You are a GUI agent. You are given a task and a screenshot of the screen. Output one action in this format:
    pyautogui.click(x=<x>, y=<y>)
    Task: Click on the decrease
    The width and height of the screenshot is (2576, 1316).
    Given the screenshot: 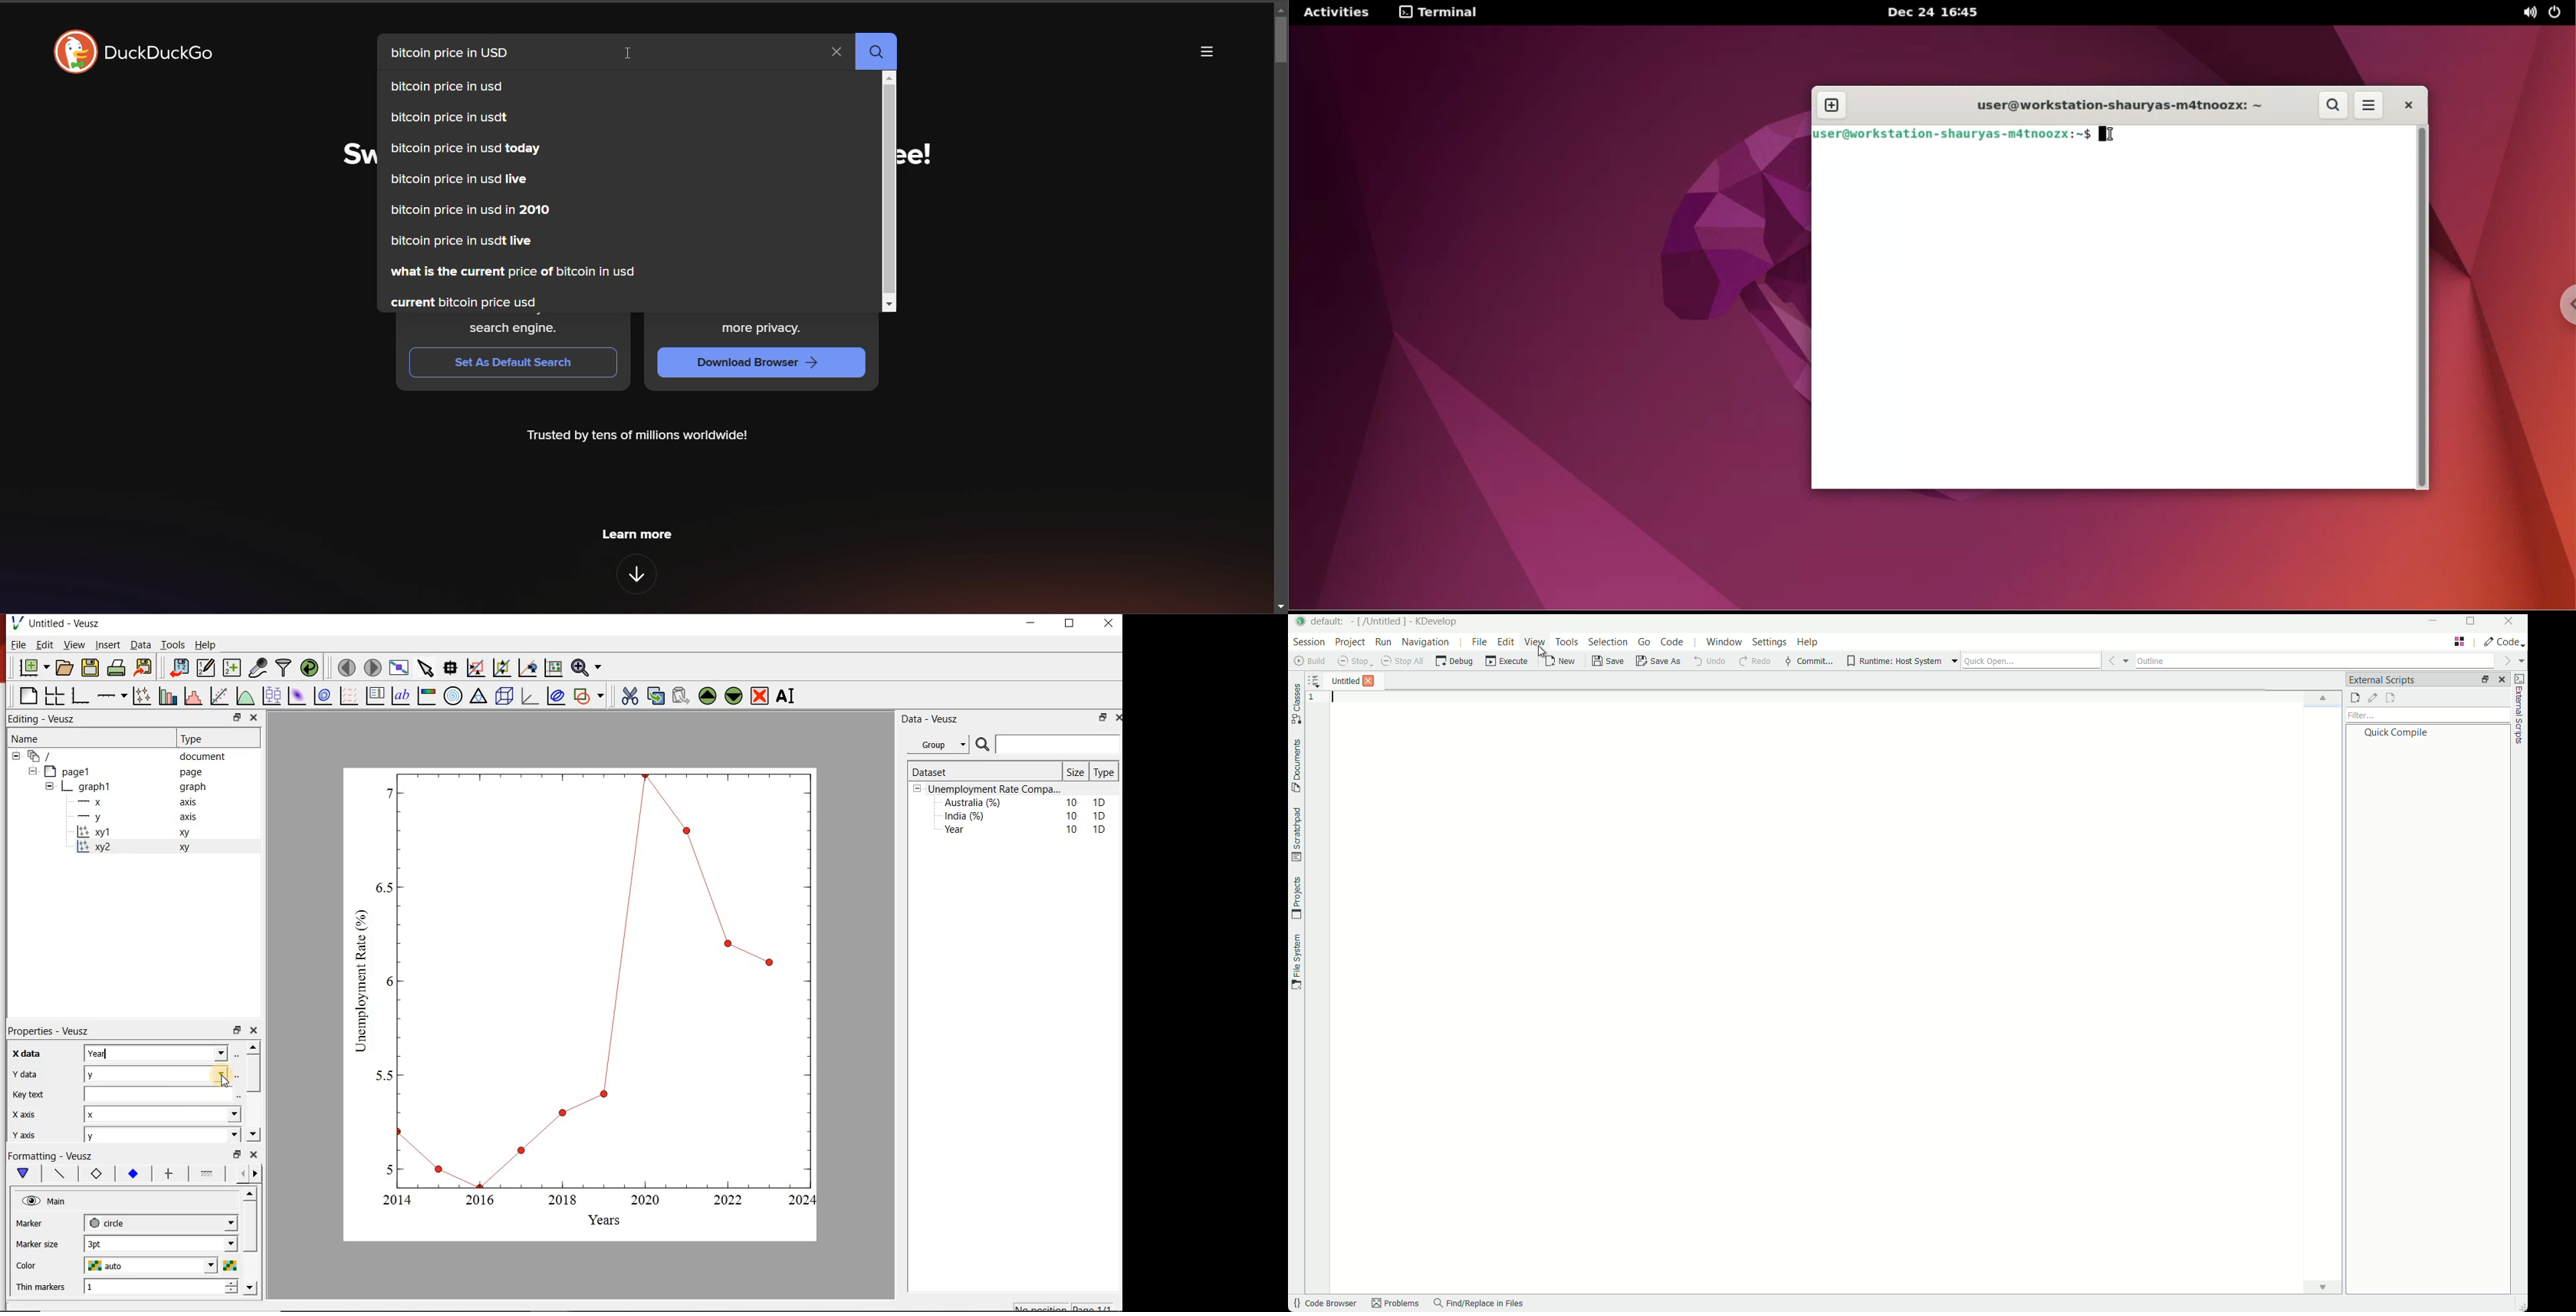 What is the action you would take?
    pyautogui.click(x=231, y=1293)
    